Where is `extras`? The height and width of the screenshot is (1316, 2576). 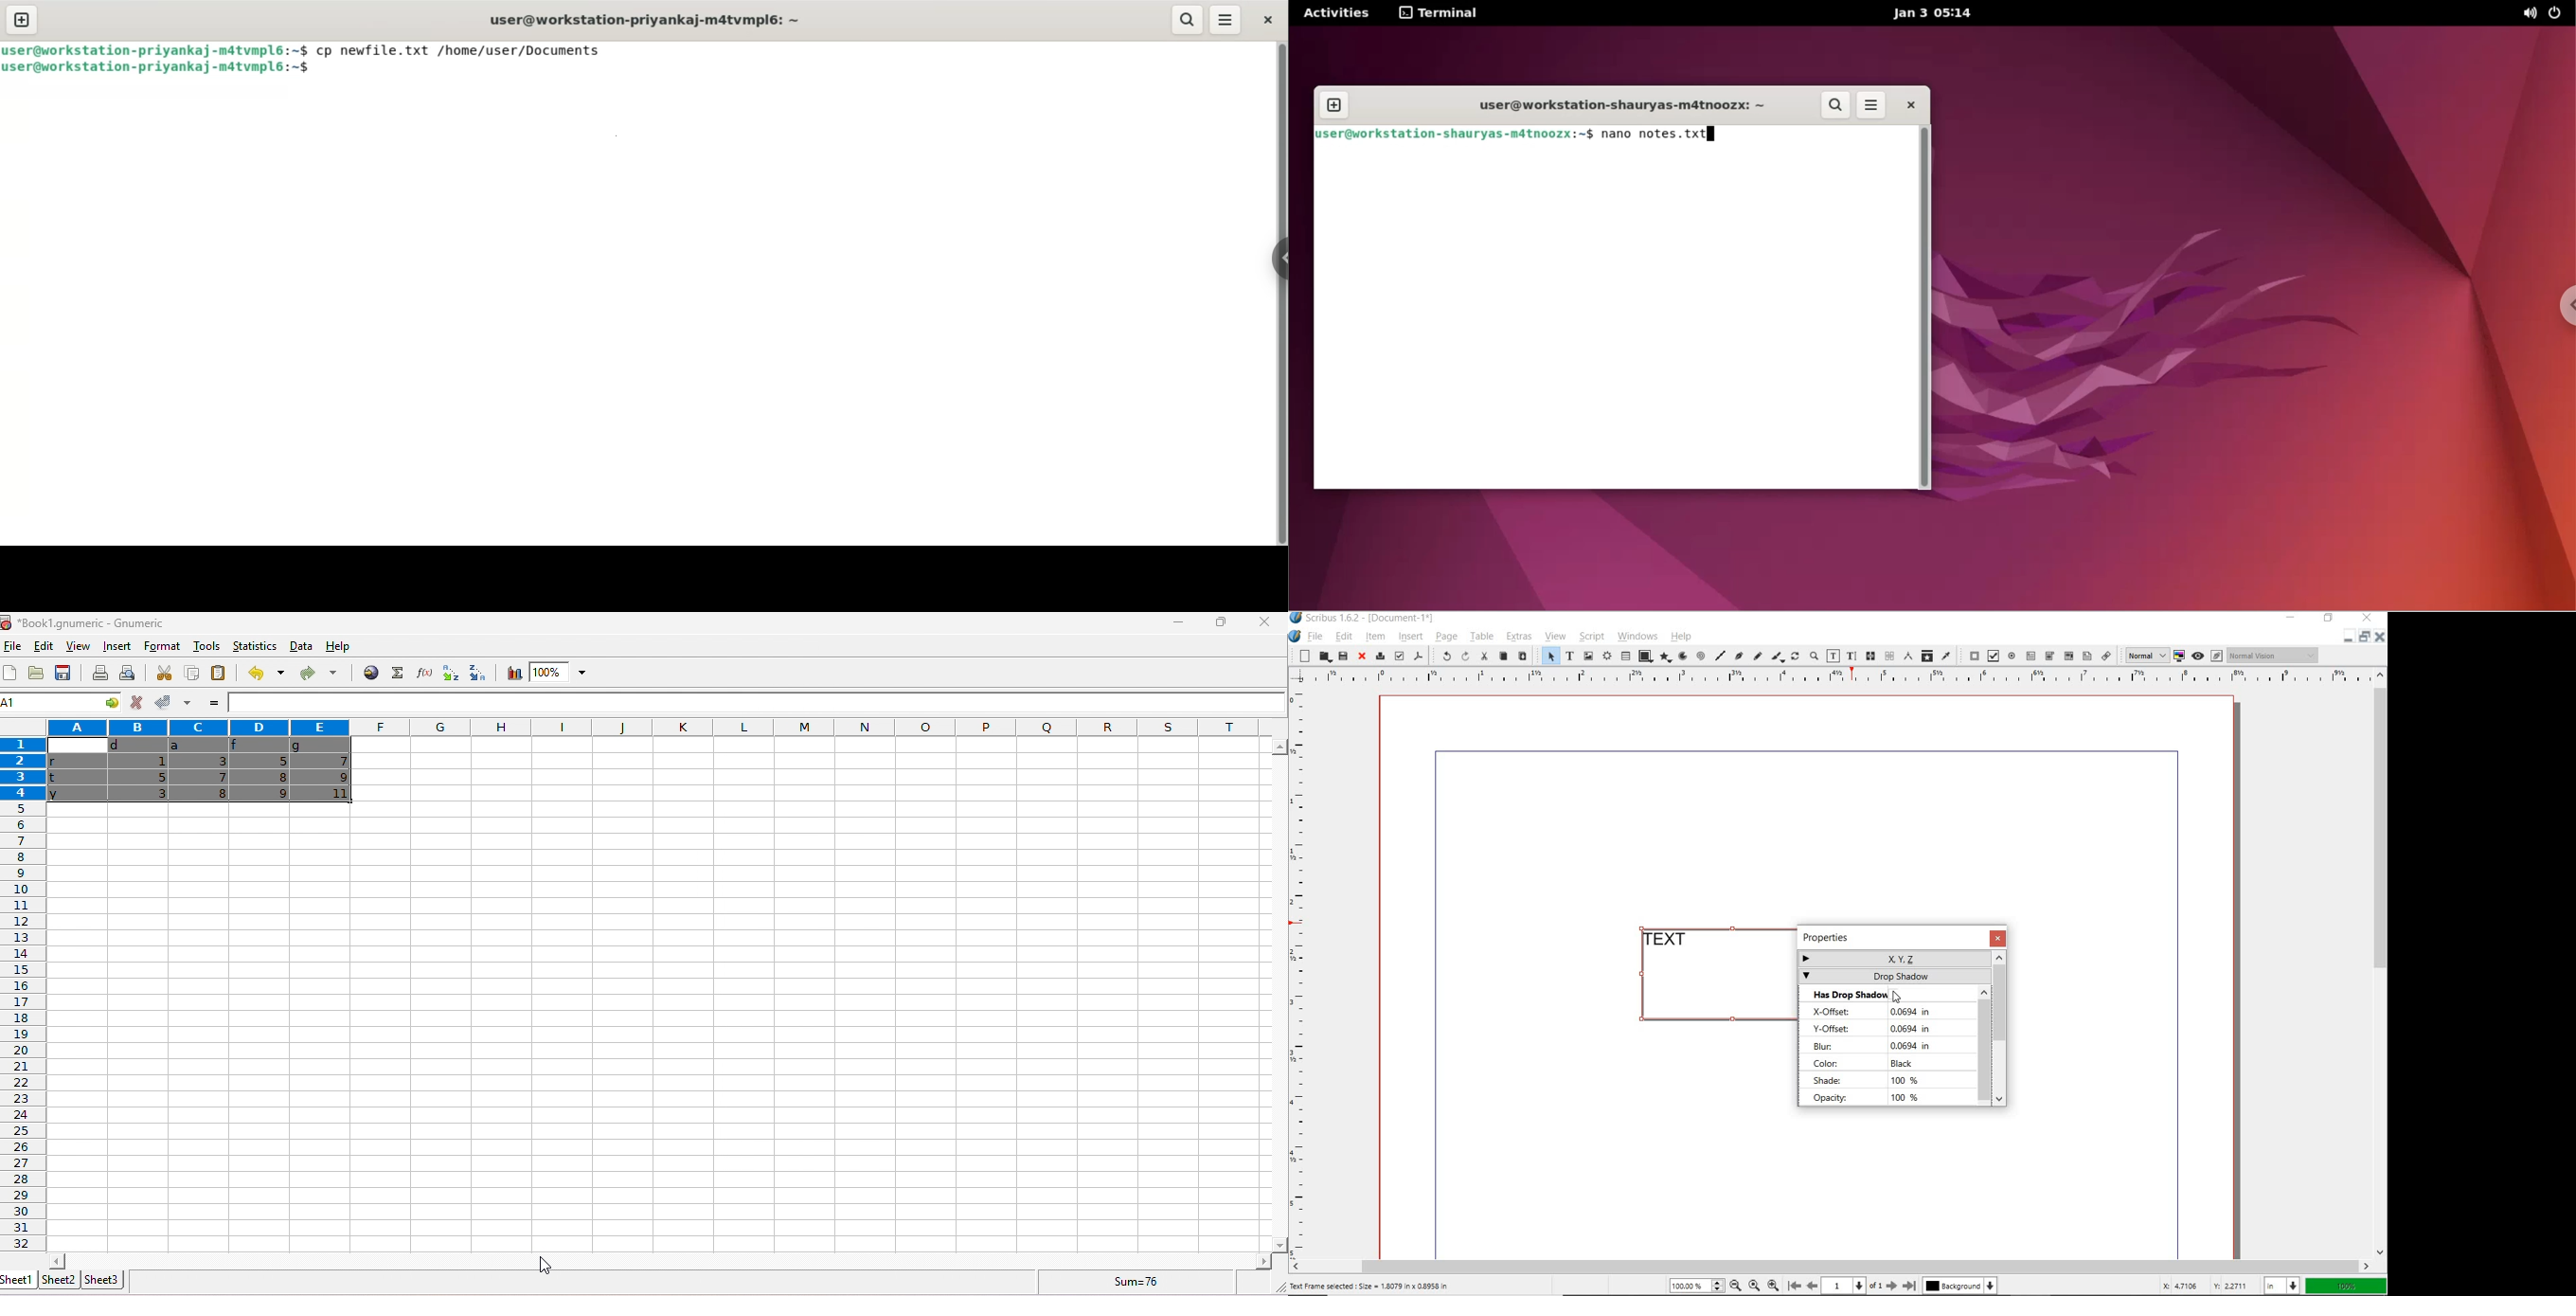
extras is located at coordinates (1521, 638).